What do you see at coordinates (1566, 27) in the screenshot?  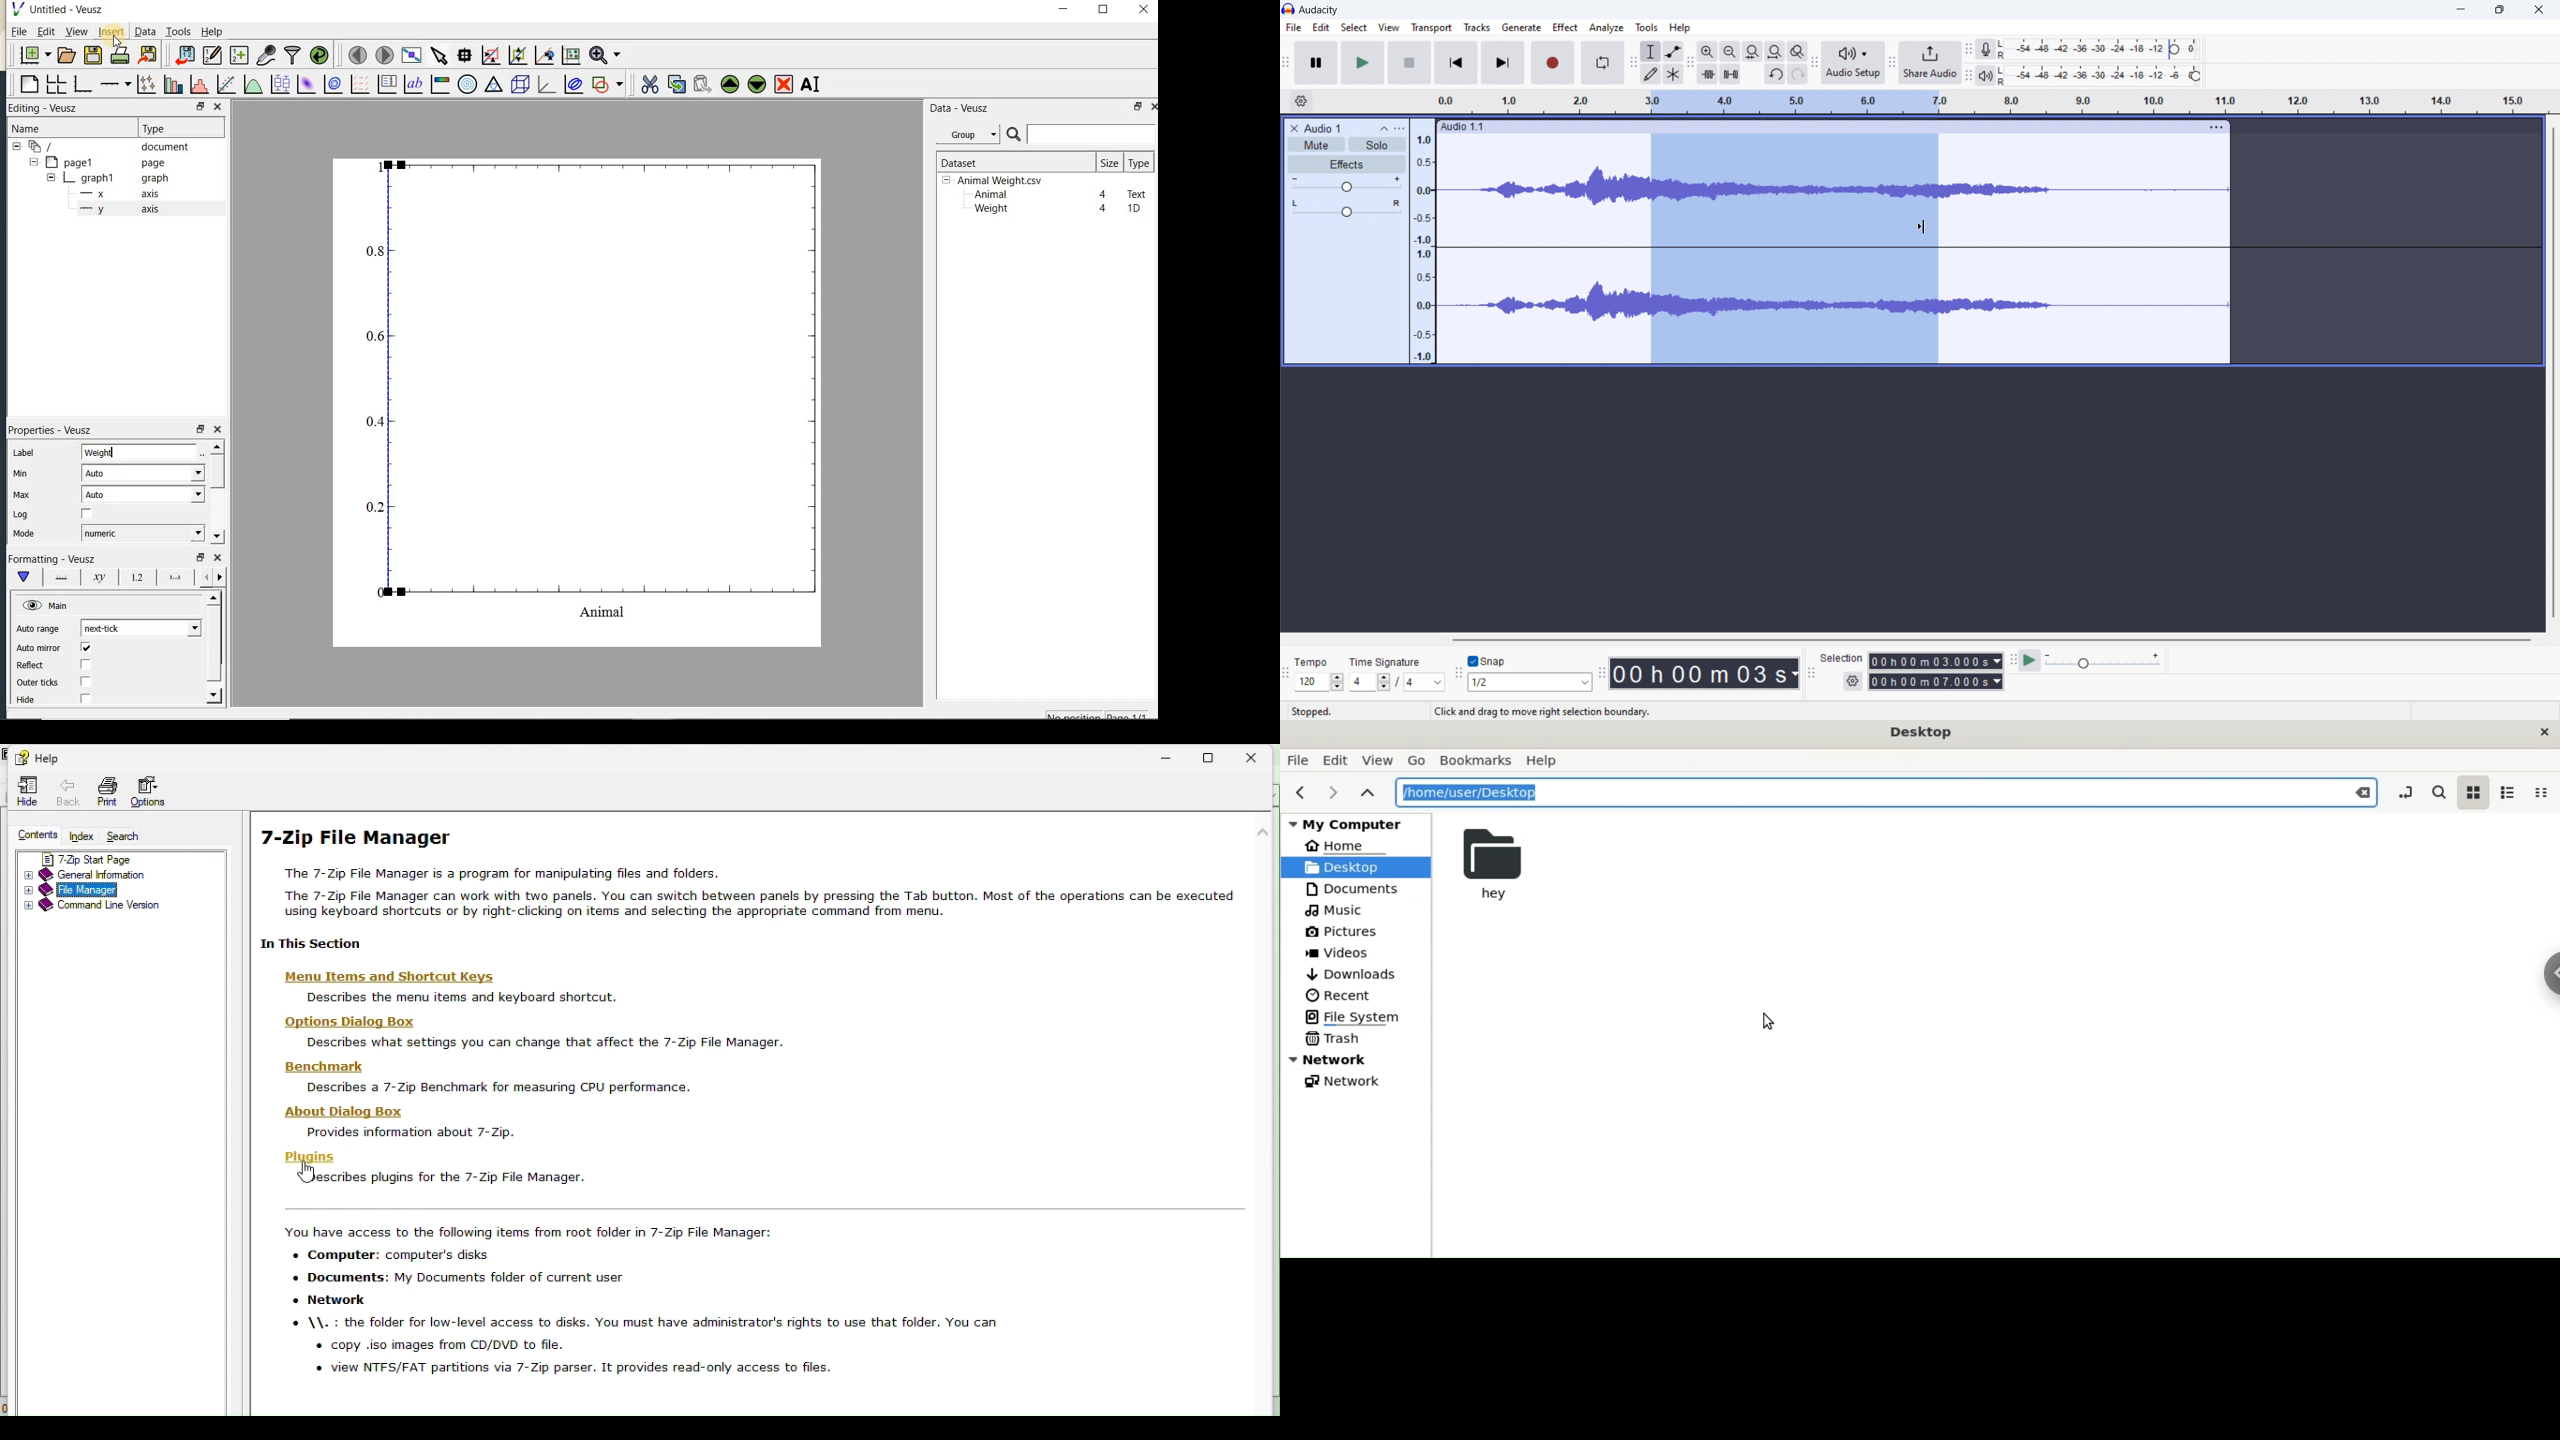 I see `effect` at bounding box center [1566, 27].